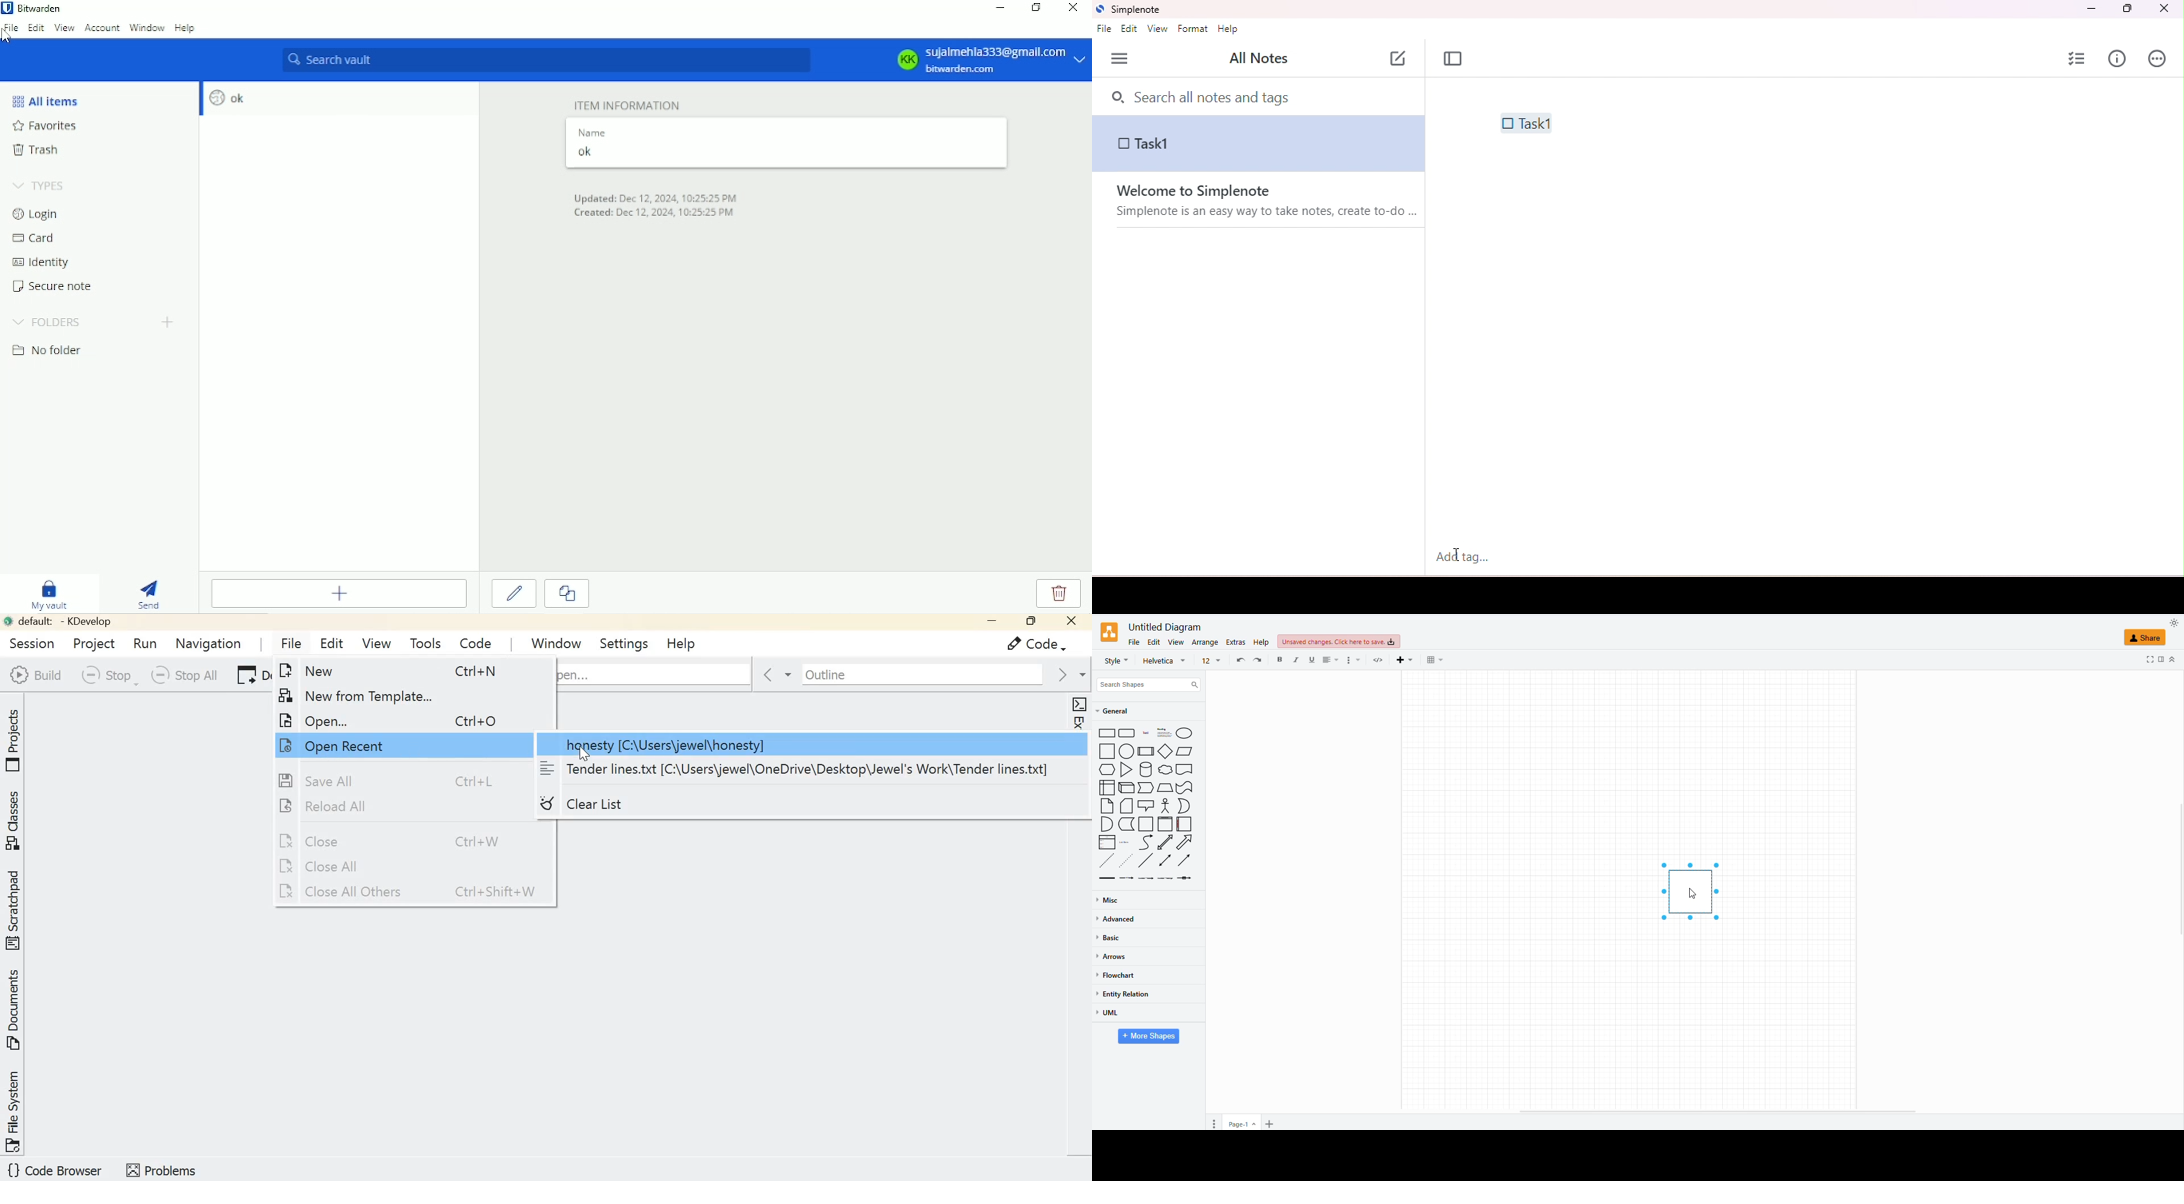  I want to click on help, so click(1229, 30).